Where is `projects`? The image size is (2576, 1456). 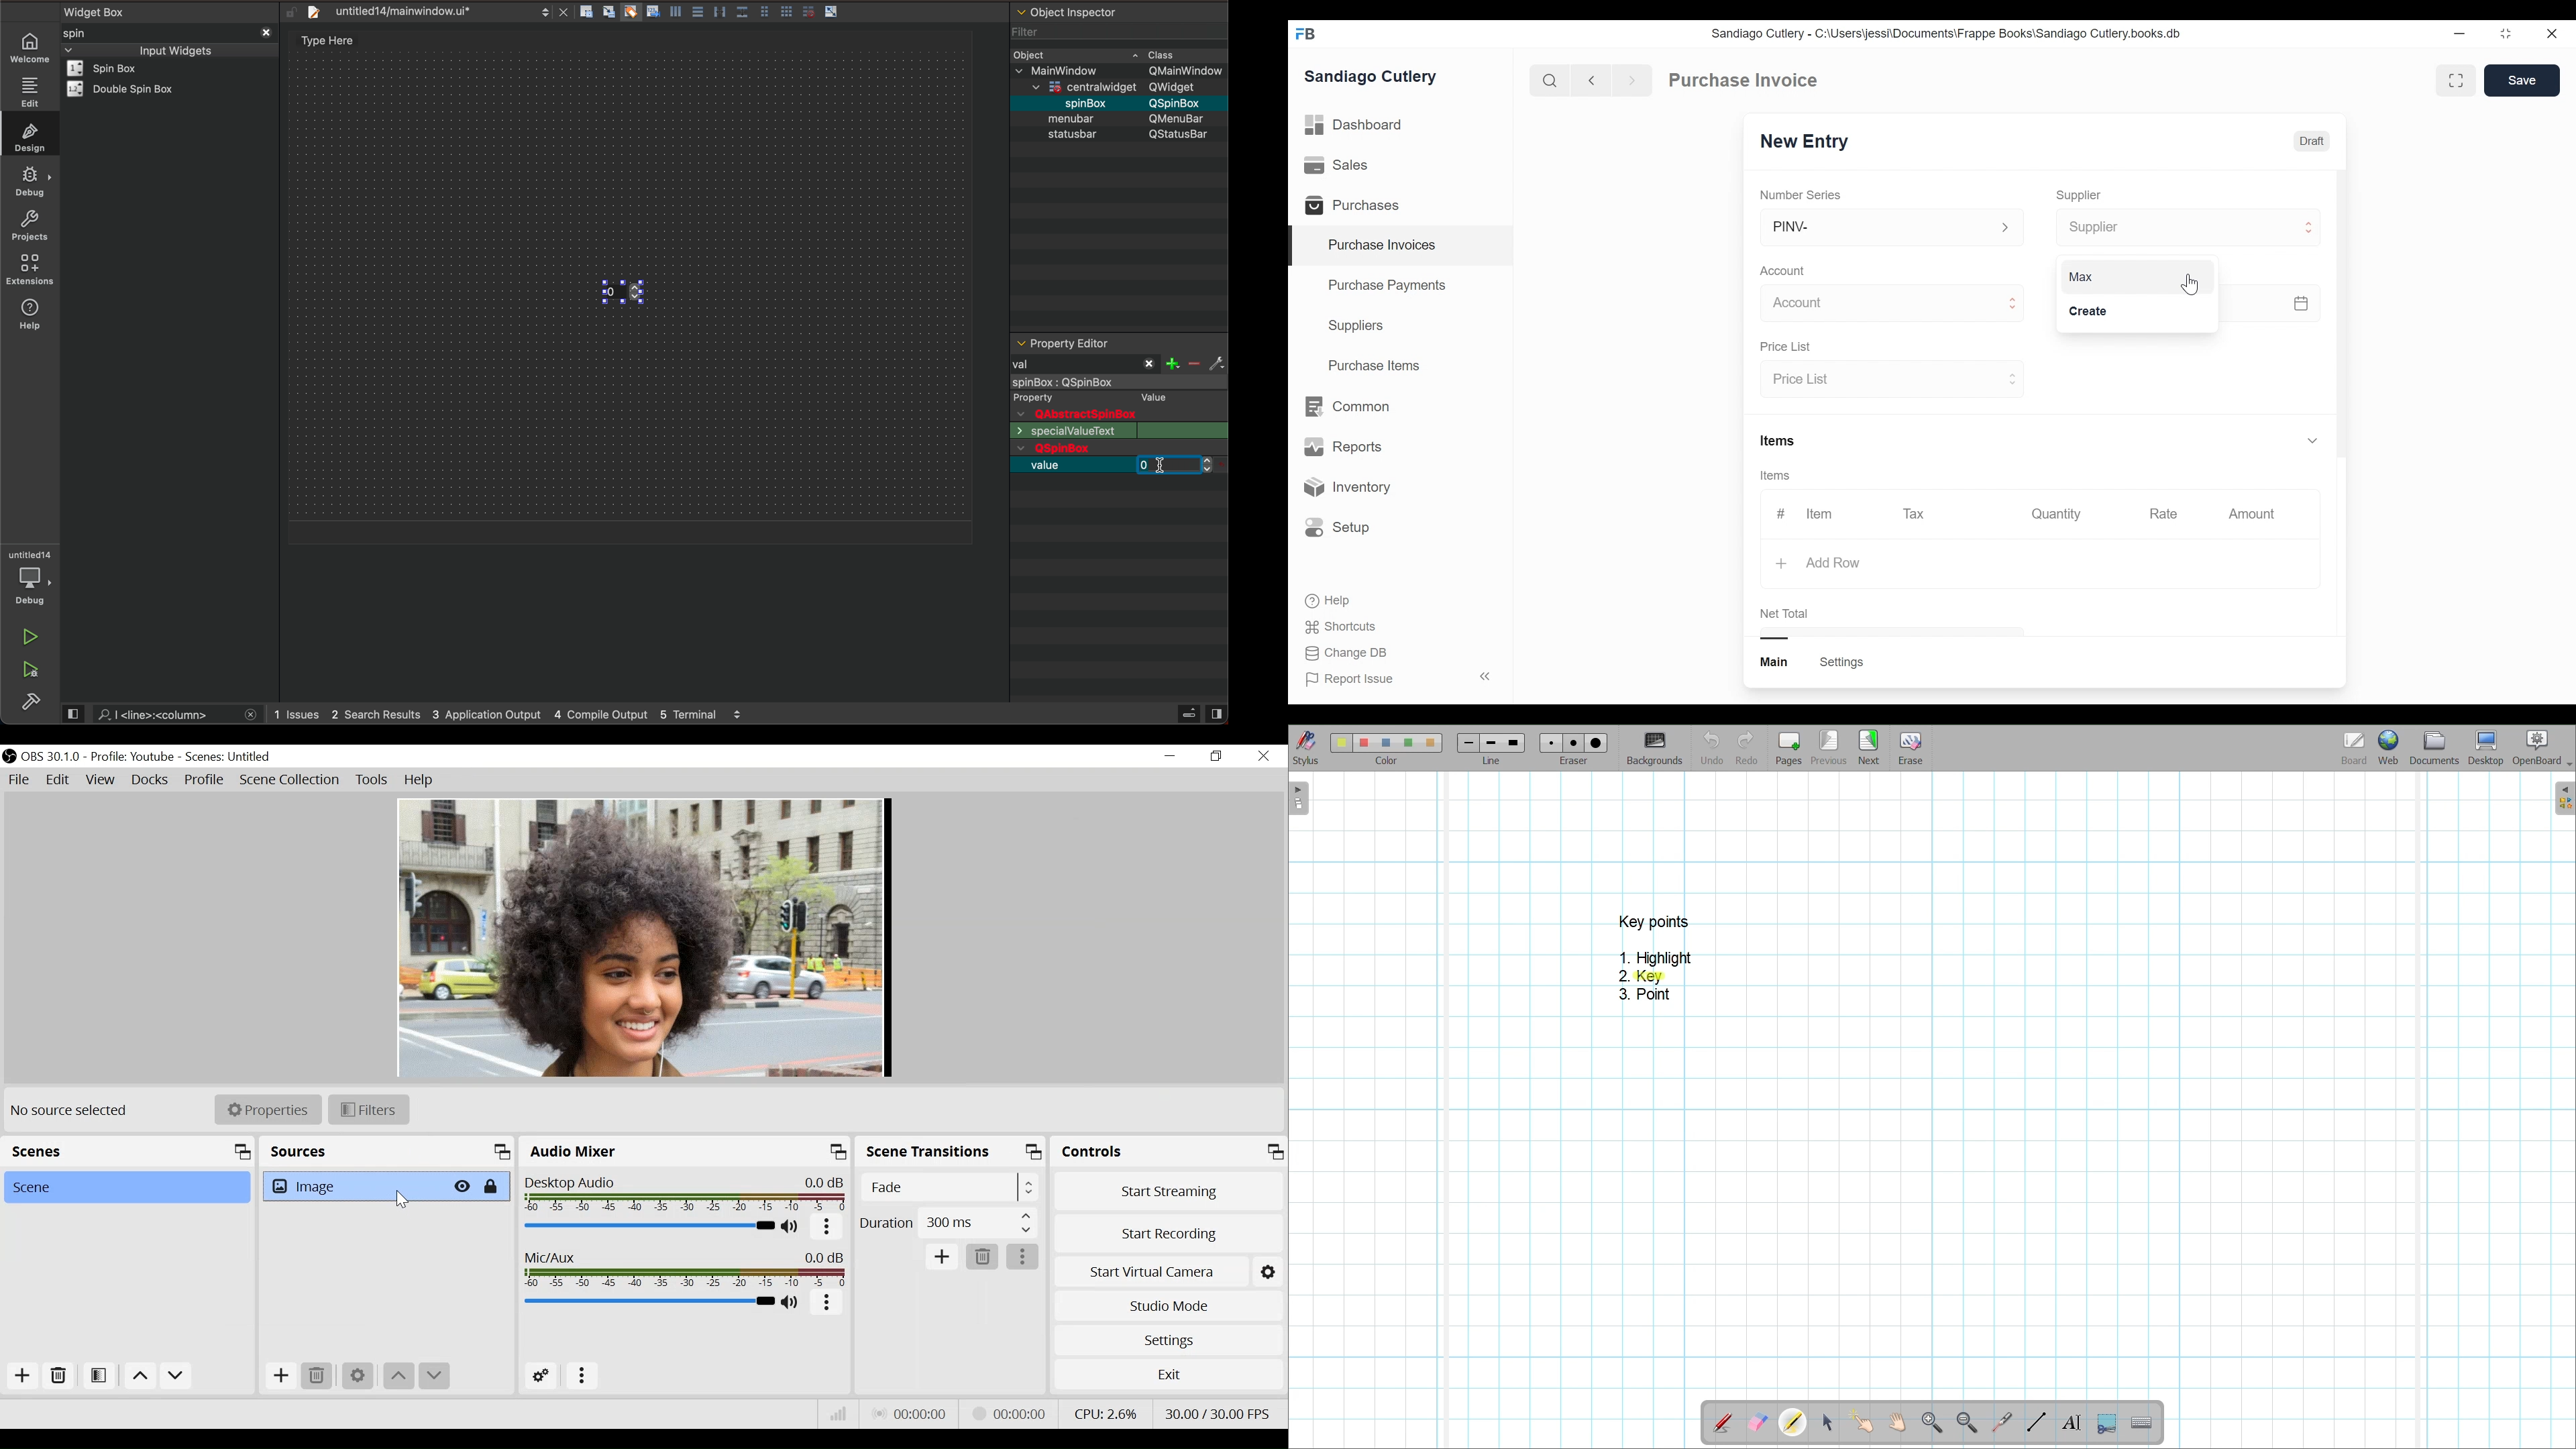 projects is located at coordinates (29, 225).